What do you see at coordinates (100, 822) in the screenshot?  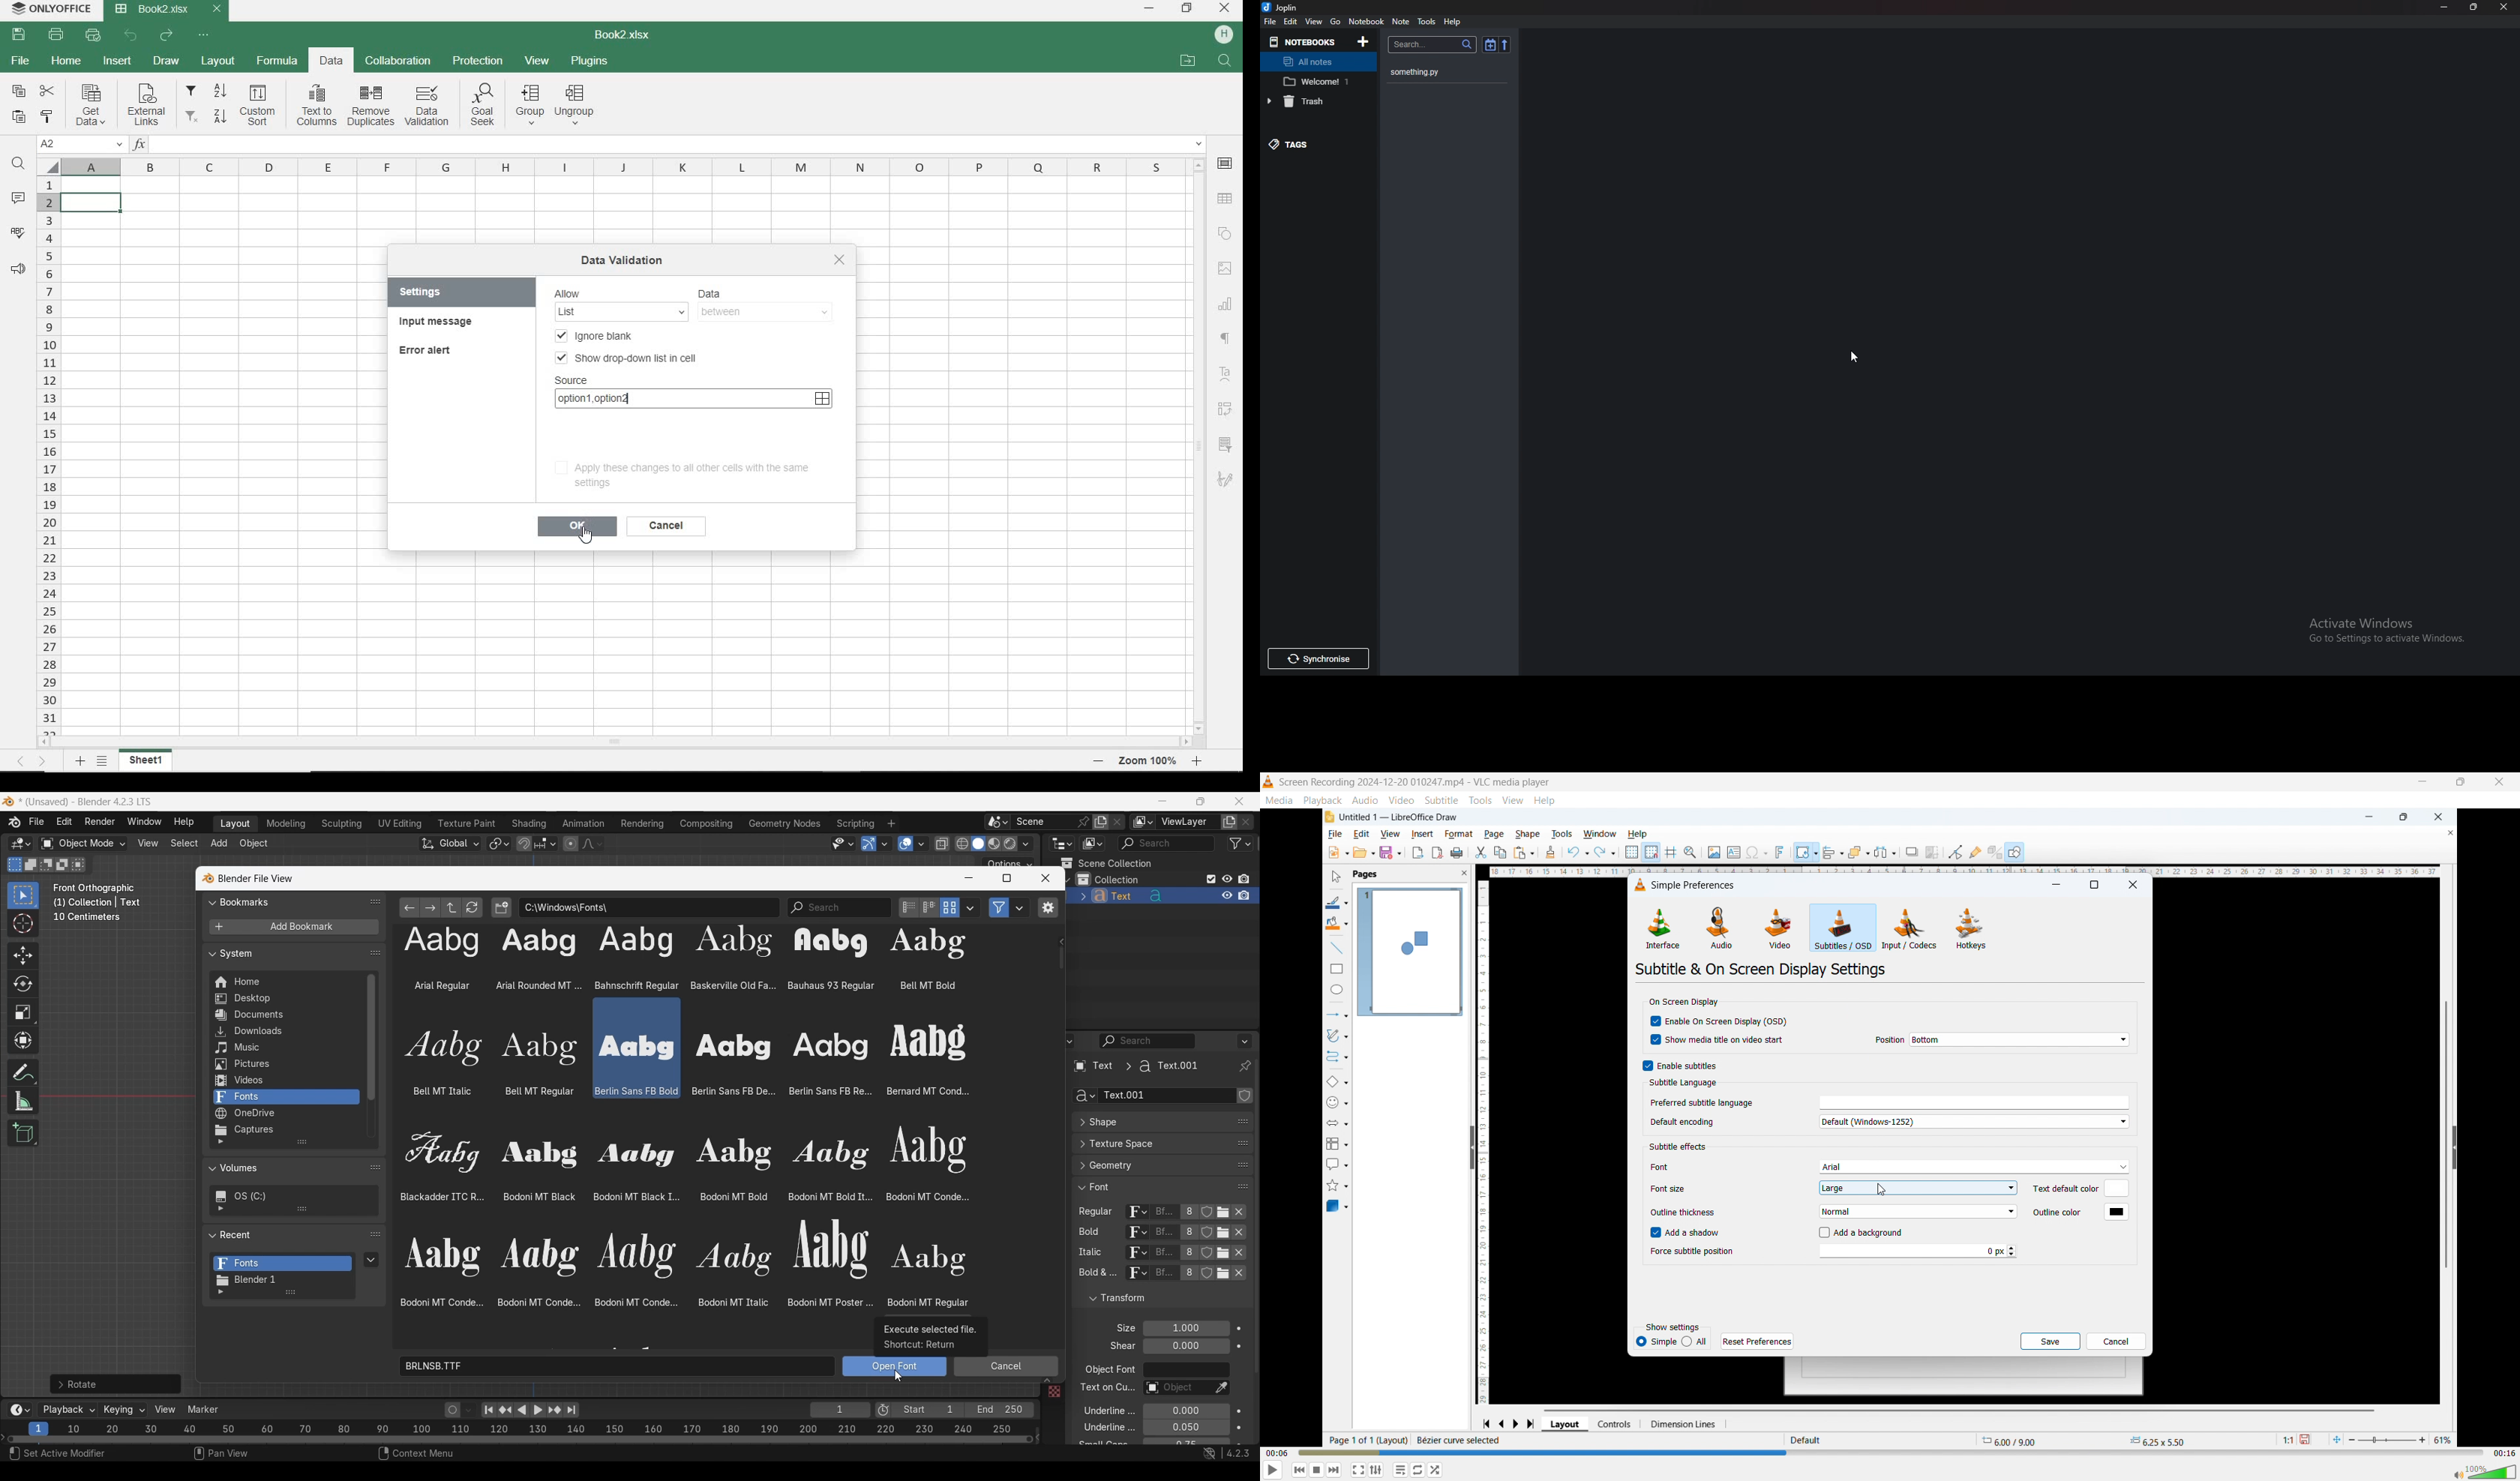 I see `Render menu` at bounding box center [100, 822].